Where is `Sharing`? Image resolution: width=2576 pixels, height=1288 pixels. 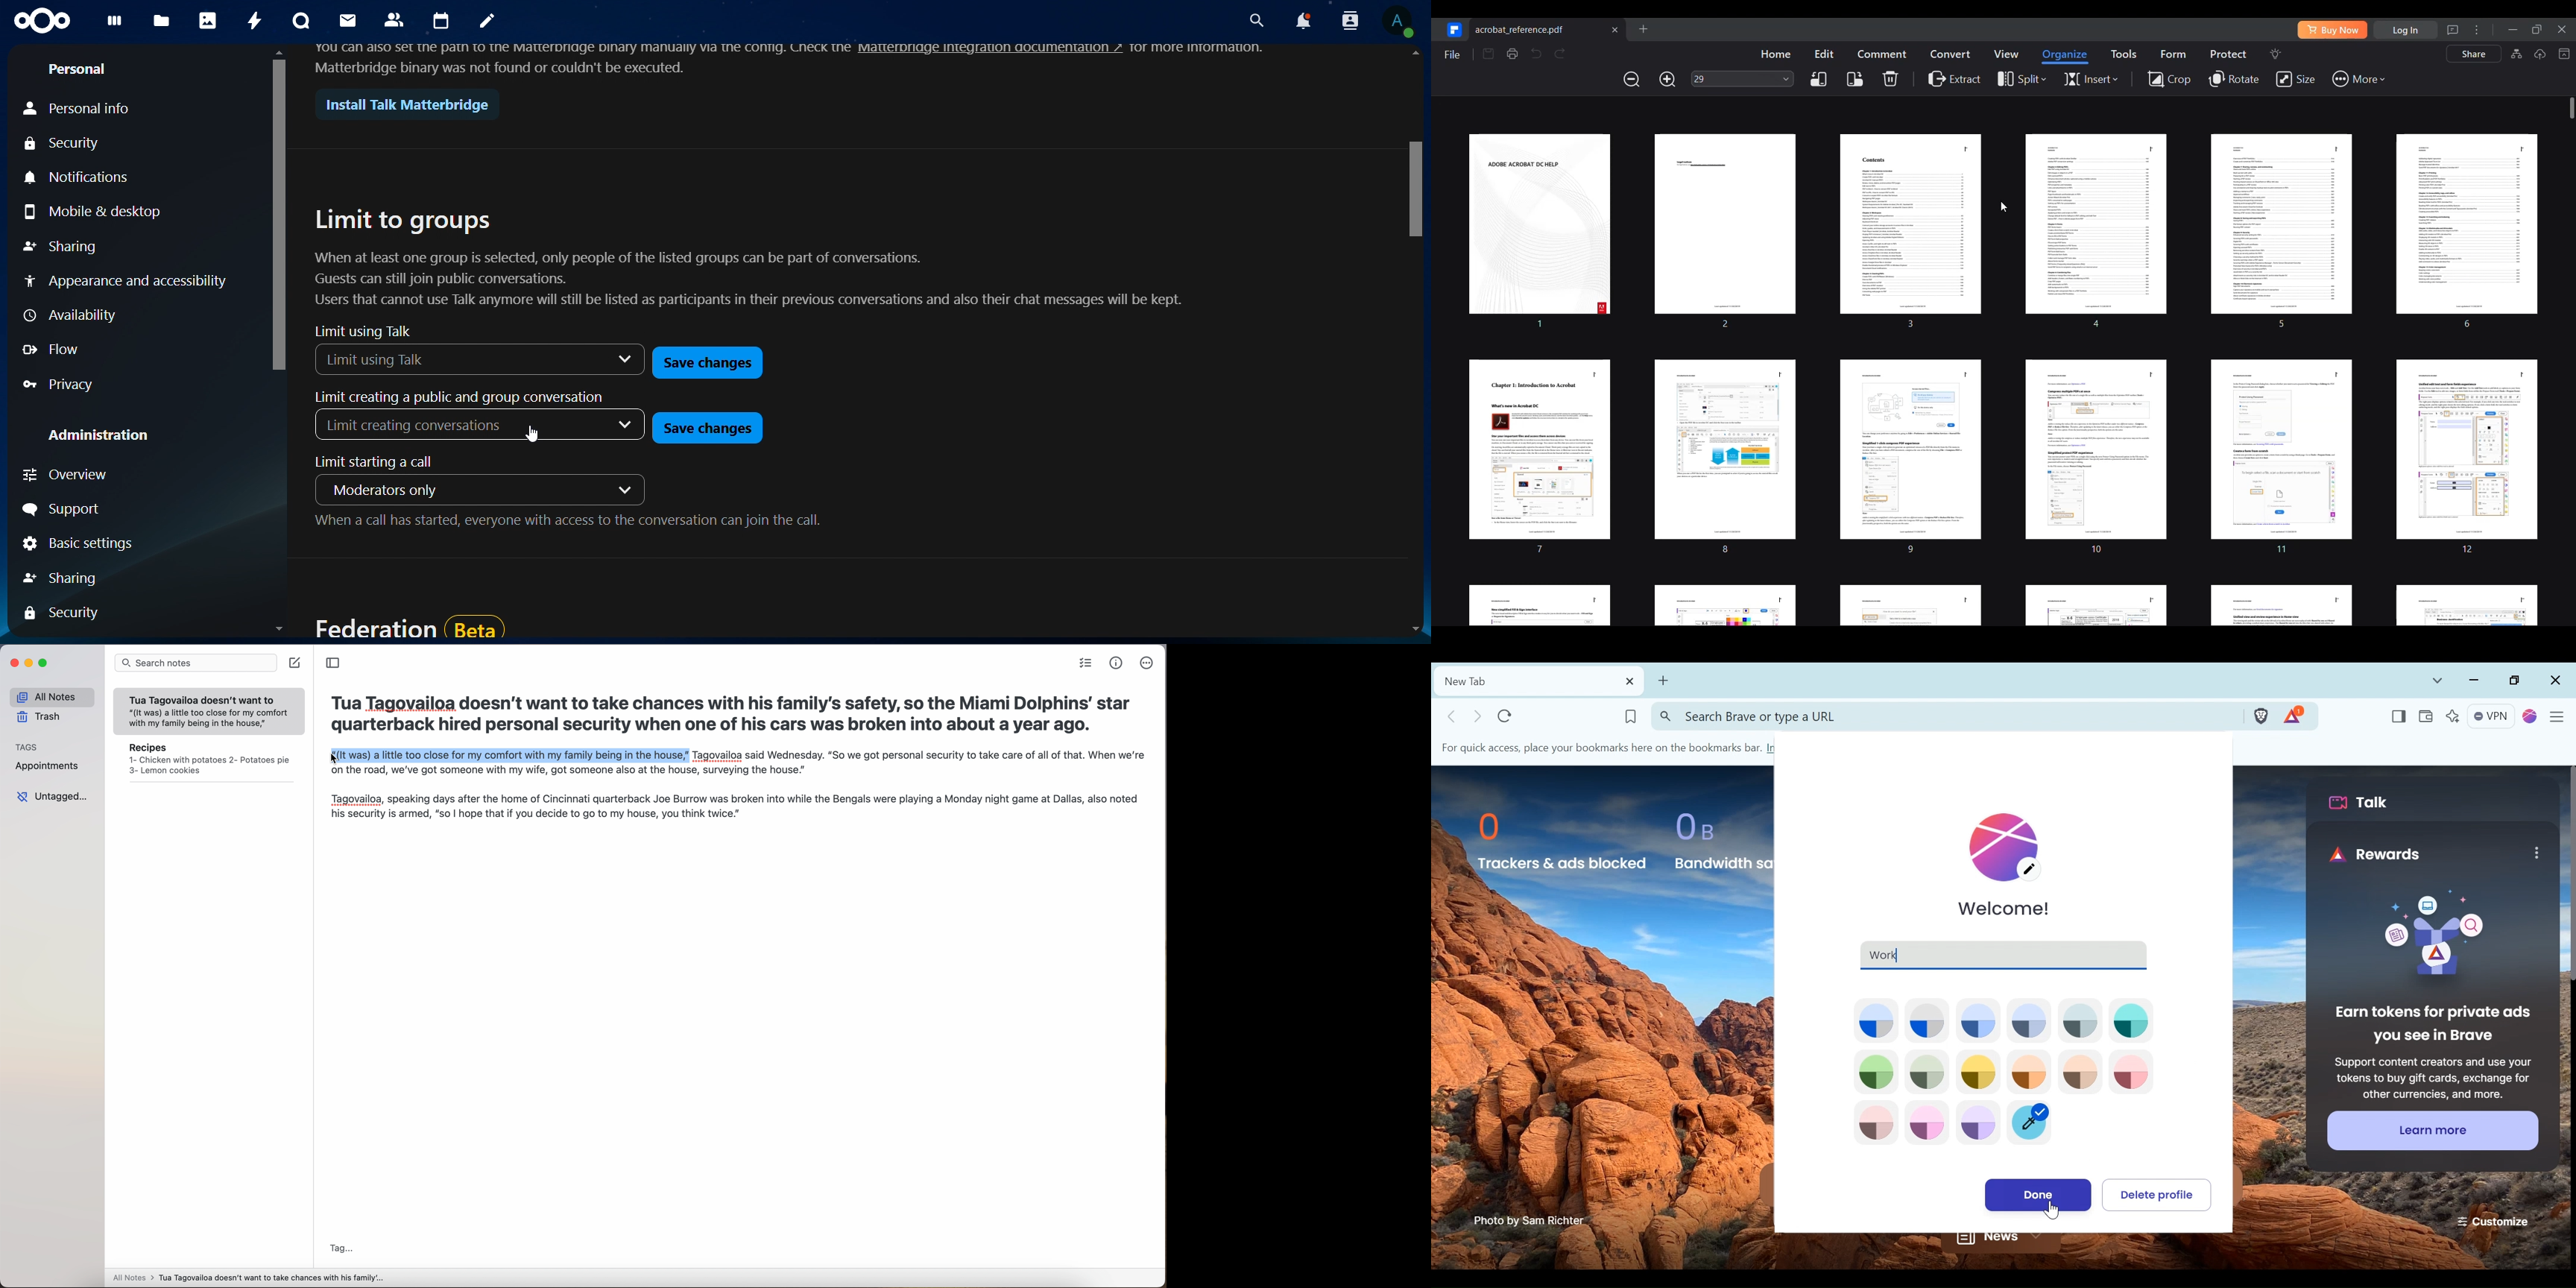
Sharing is located at coordinates (62, 249).